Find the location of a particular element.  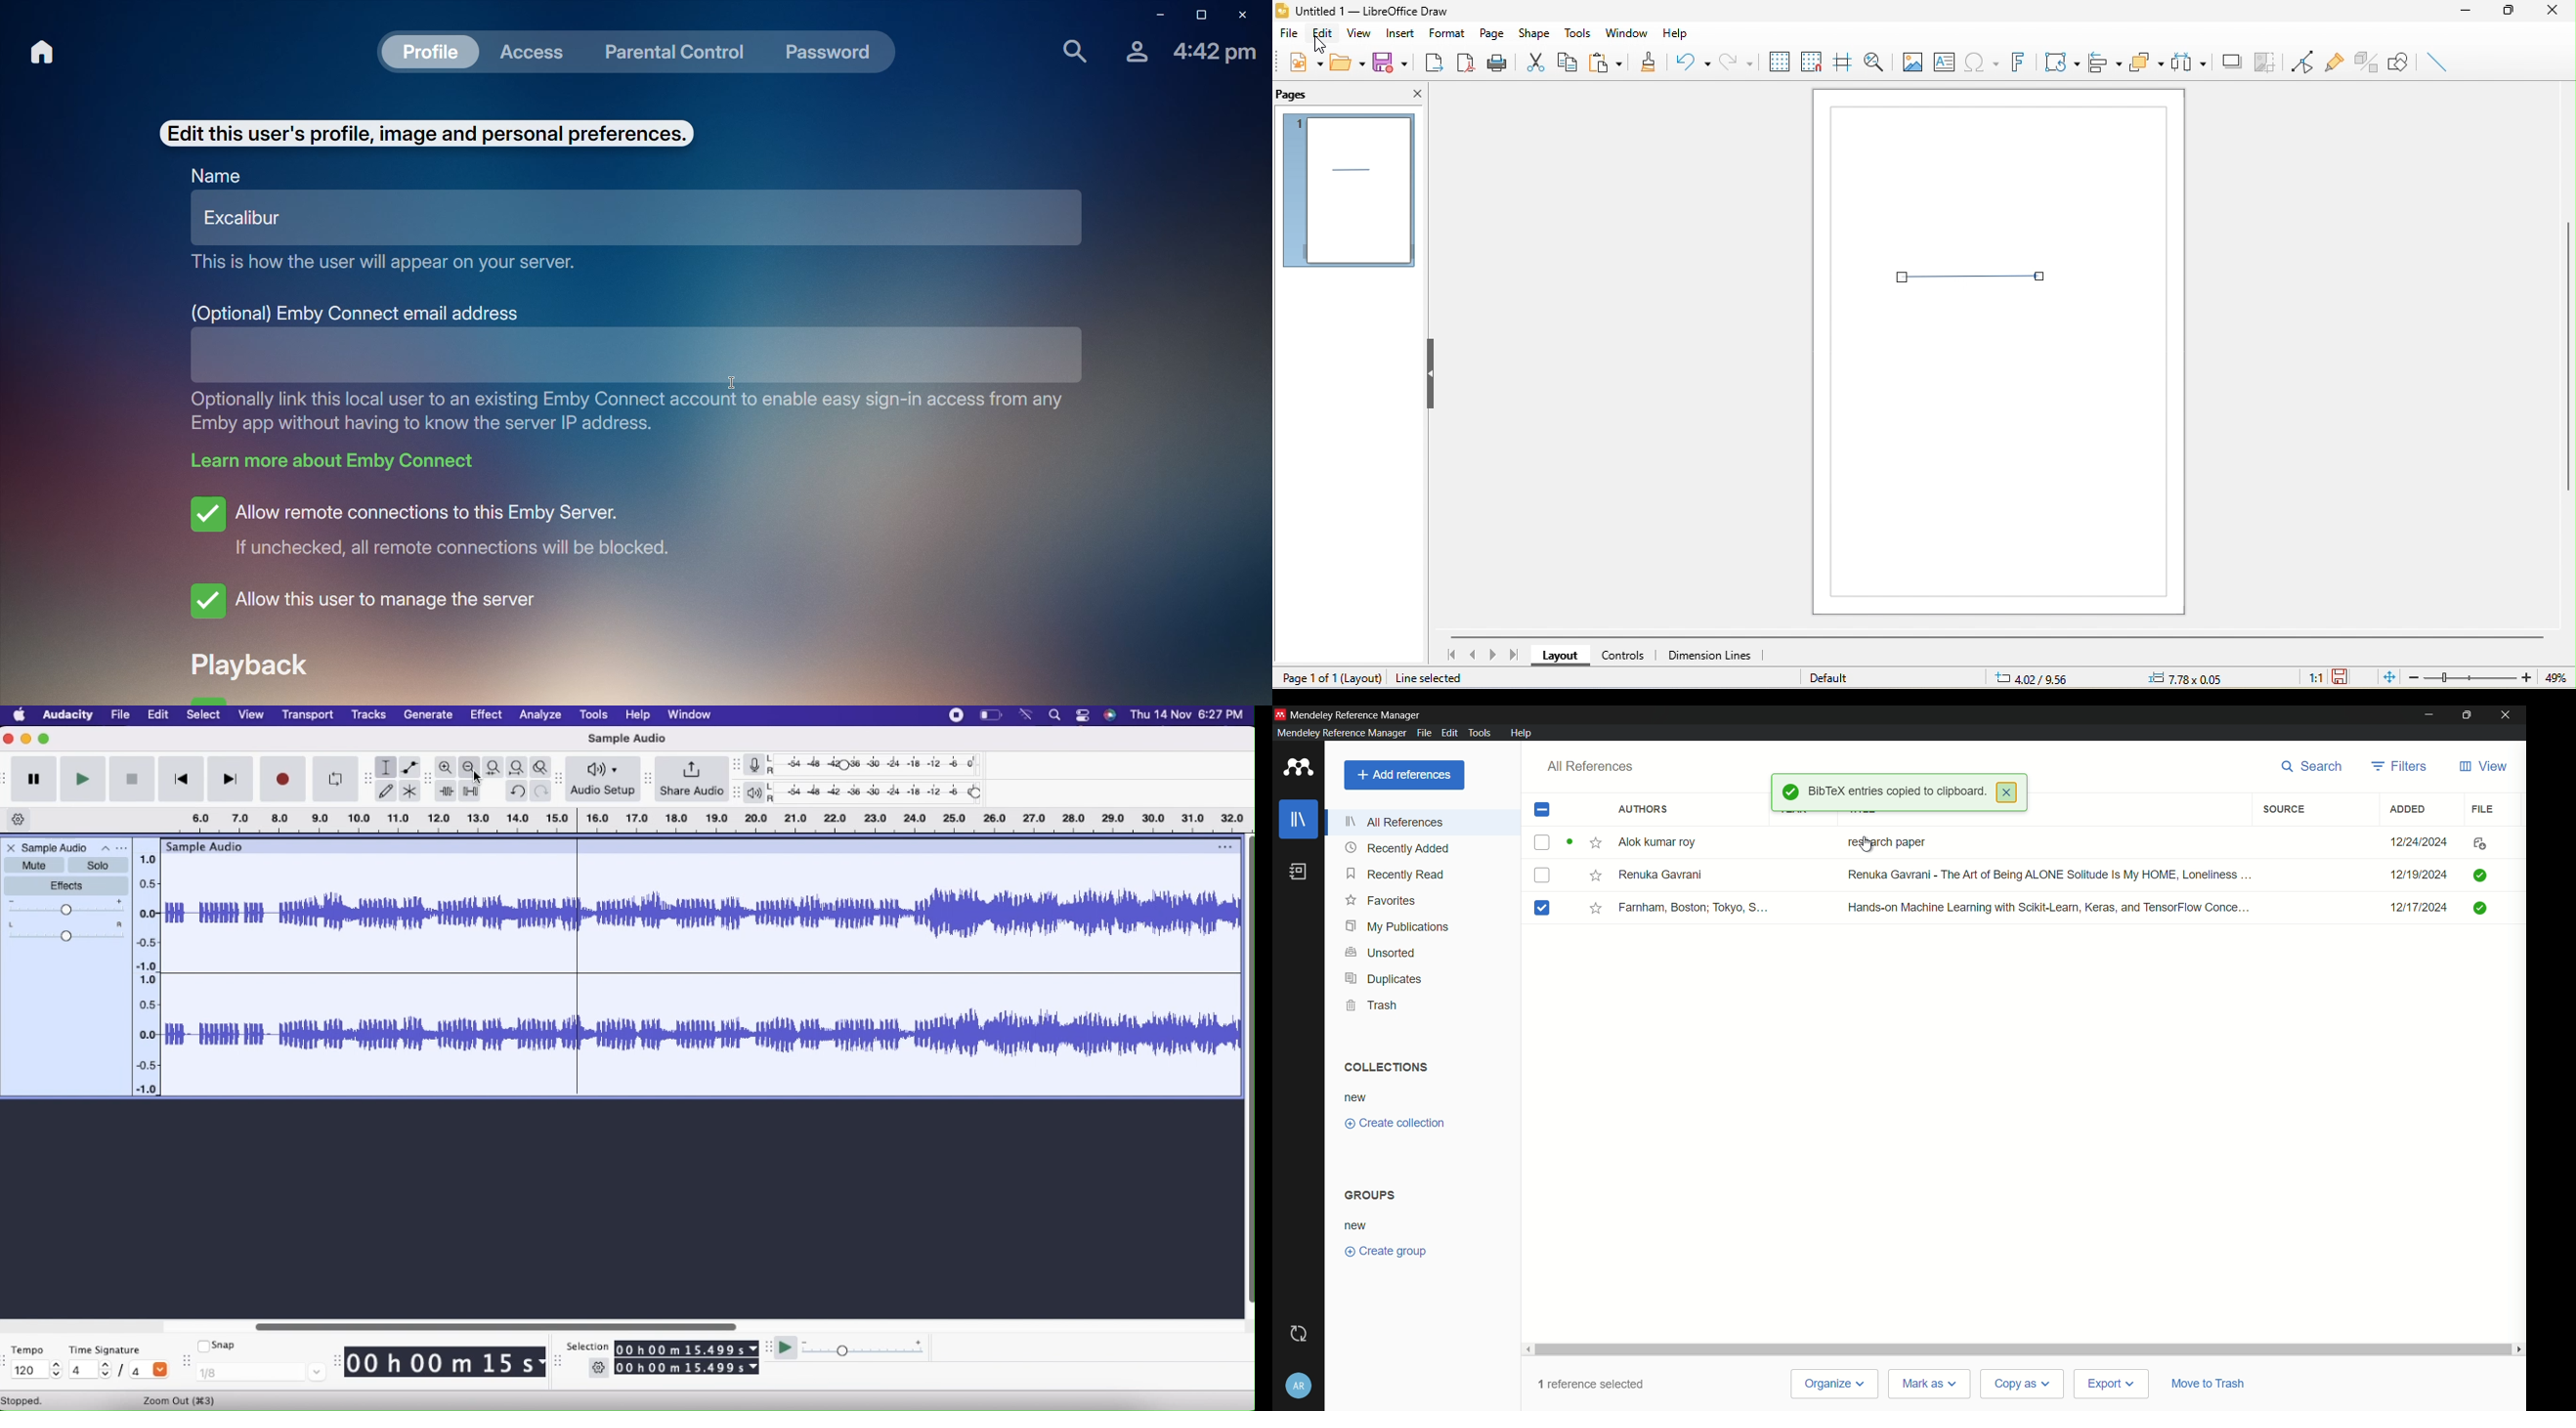

shape is located at coordinates (1538, 32).